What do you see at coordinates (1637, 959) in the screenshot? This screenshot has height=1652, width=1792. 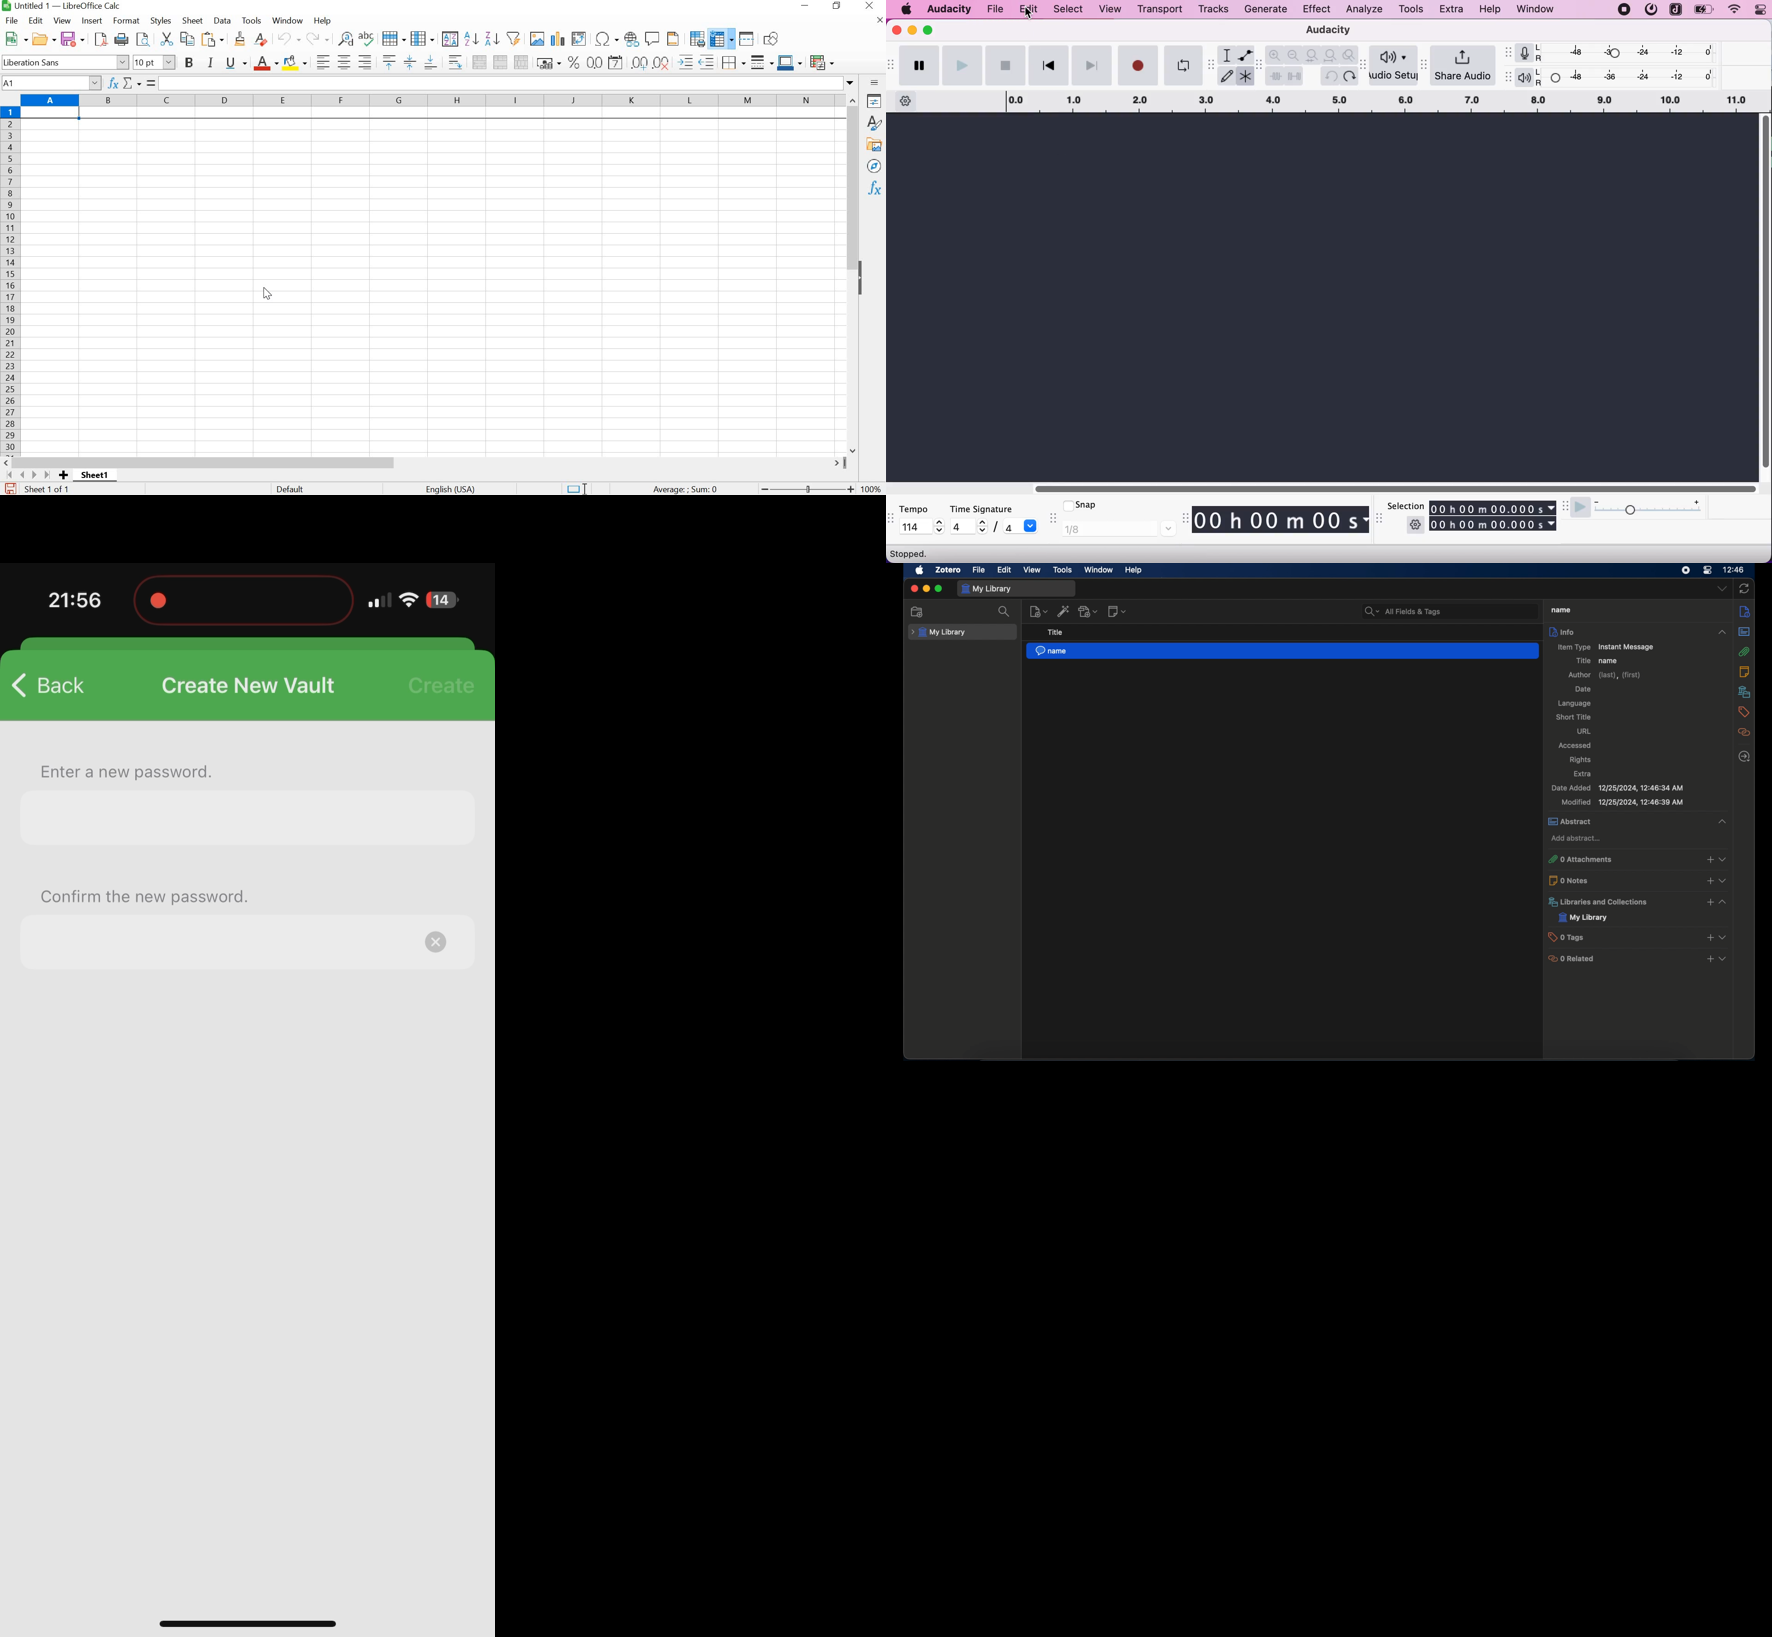 I see `0 related` at bounding box center [1637, 959].